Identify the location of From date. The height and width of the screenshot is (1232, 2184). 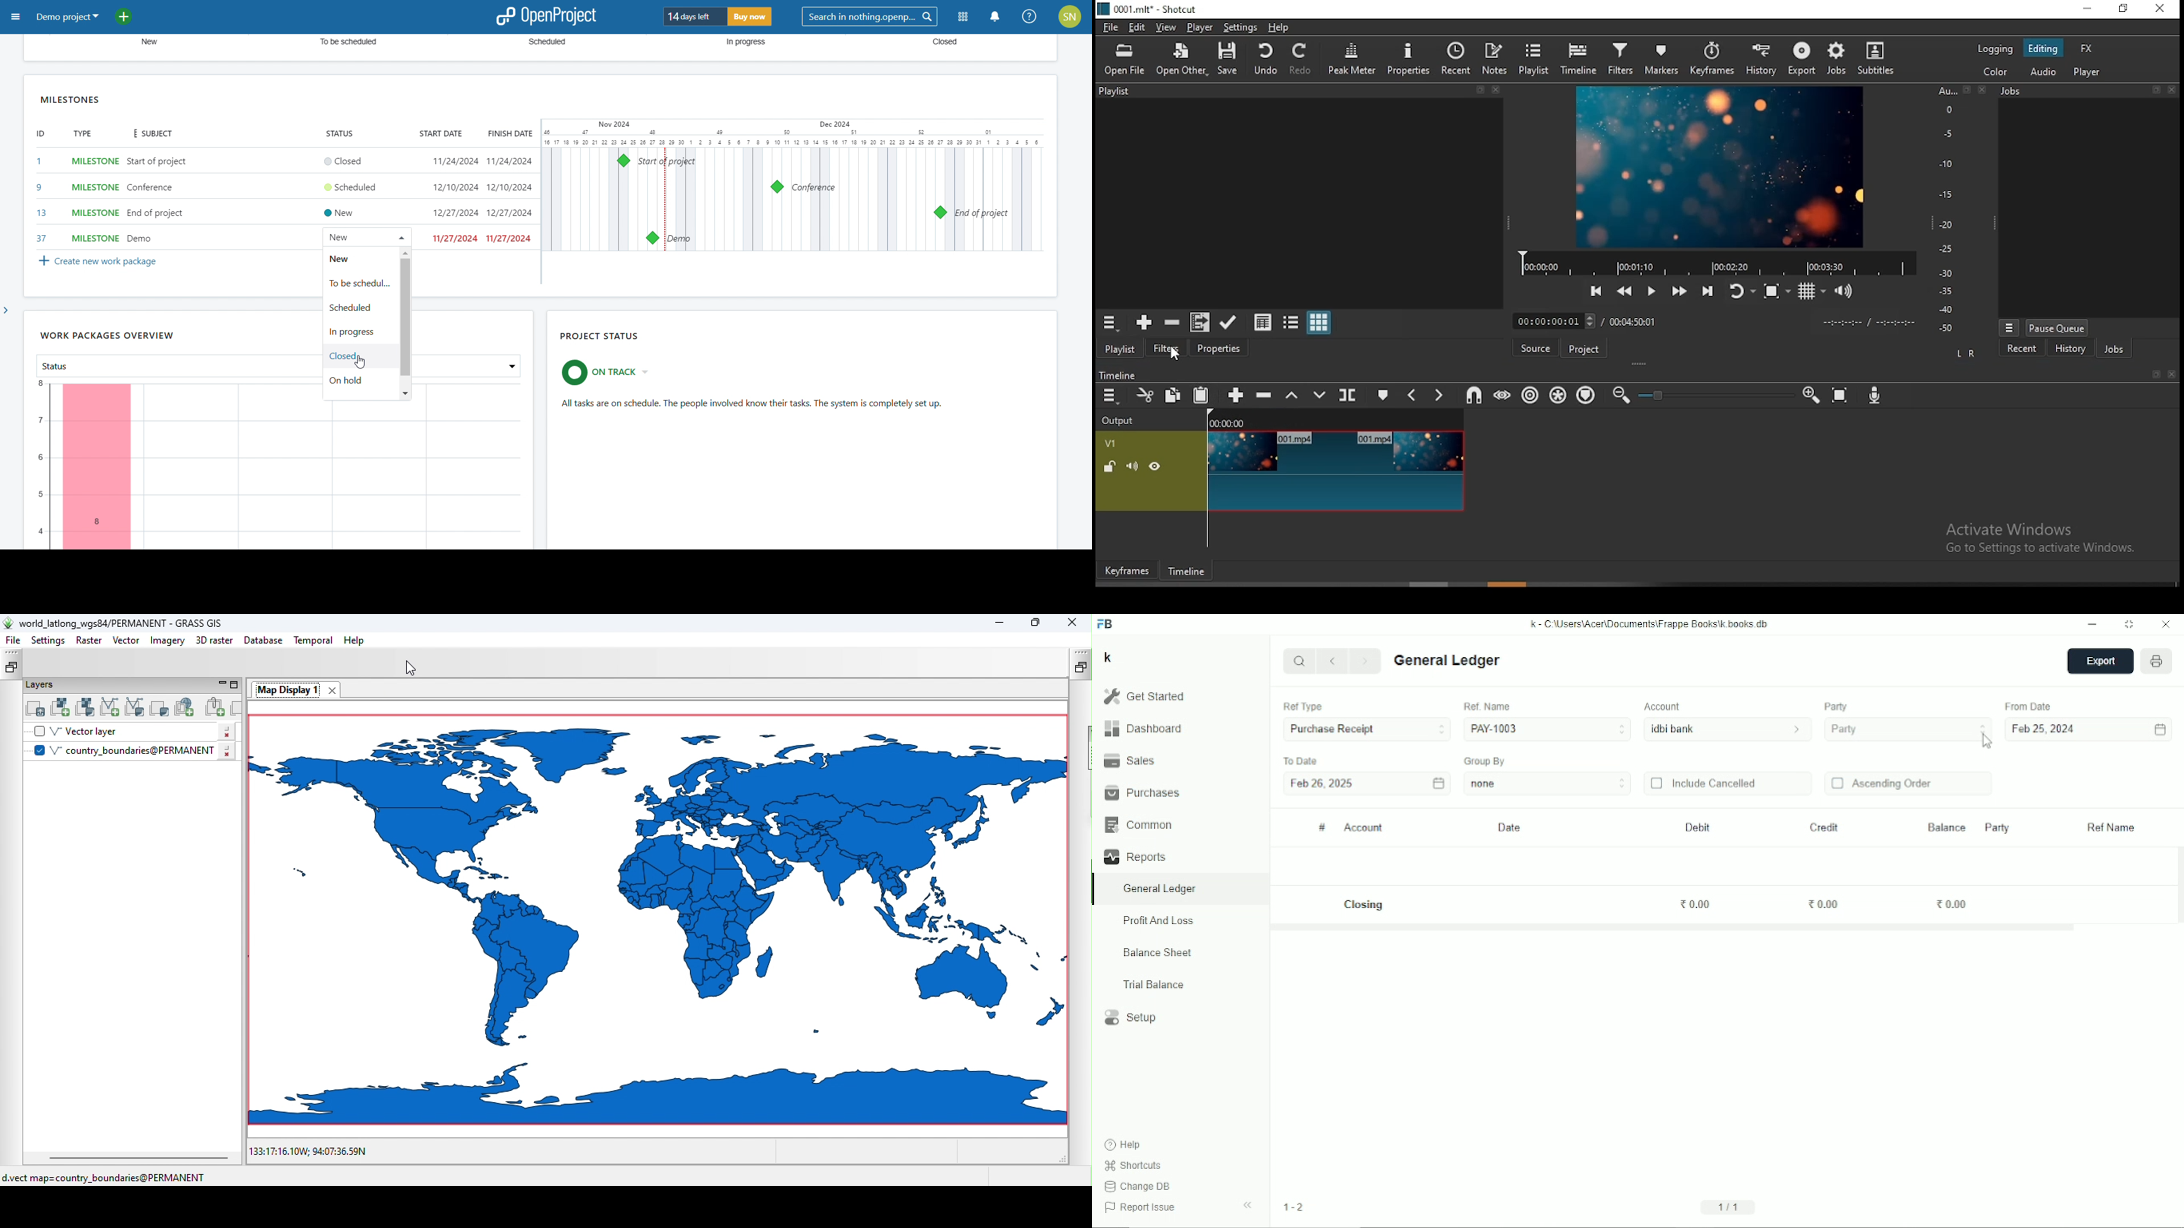
(2030, 706).